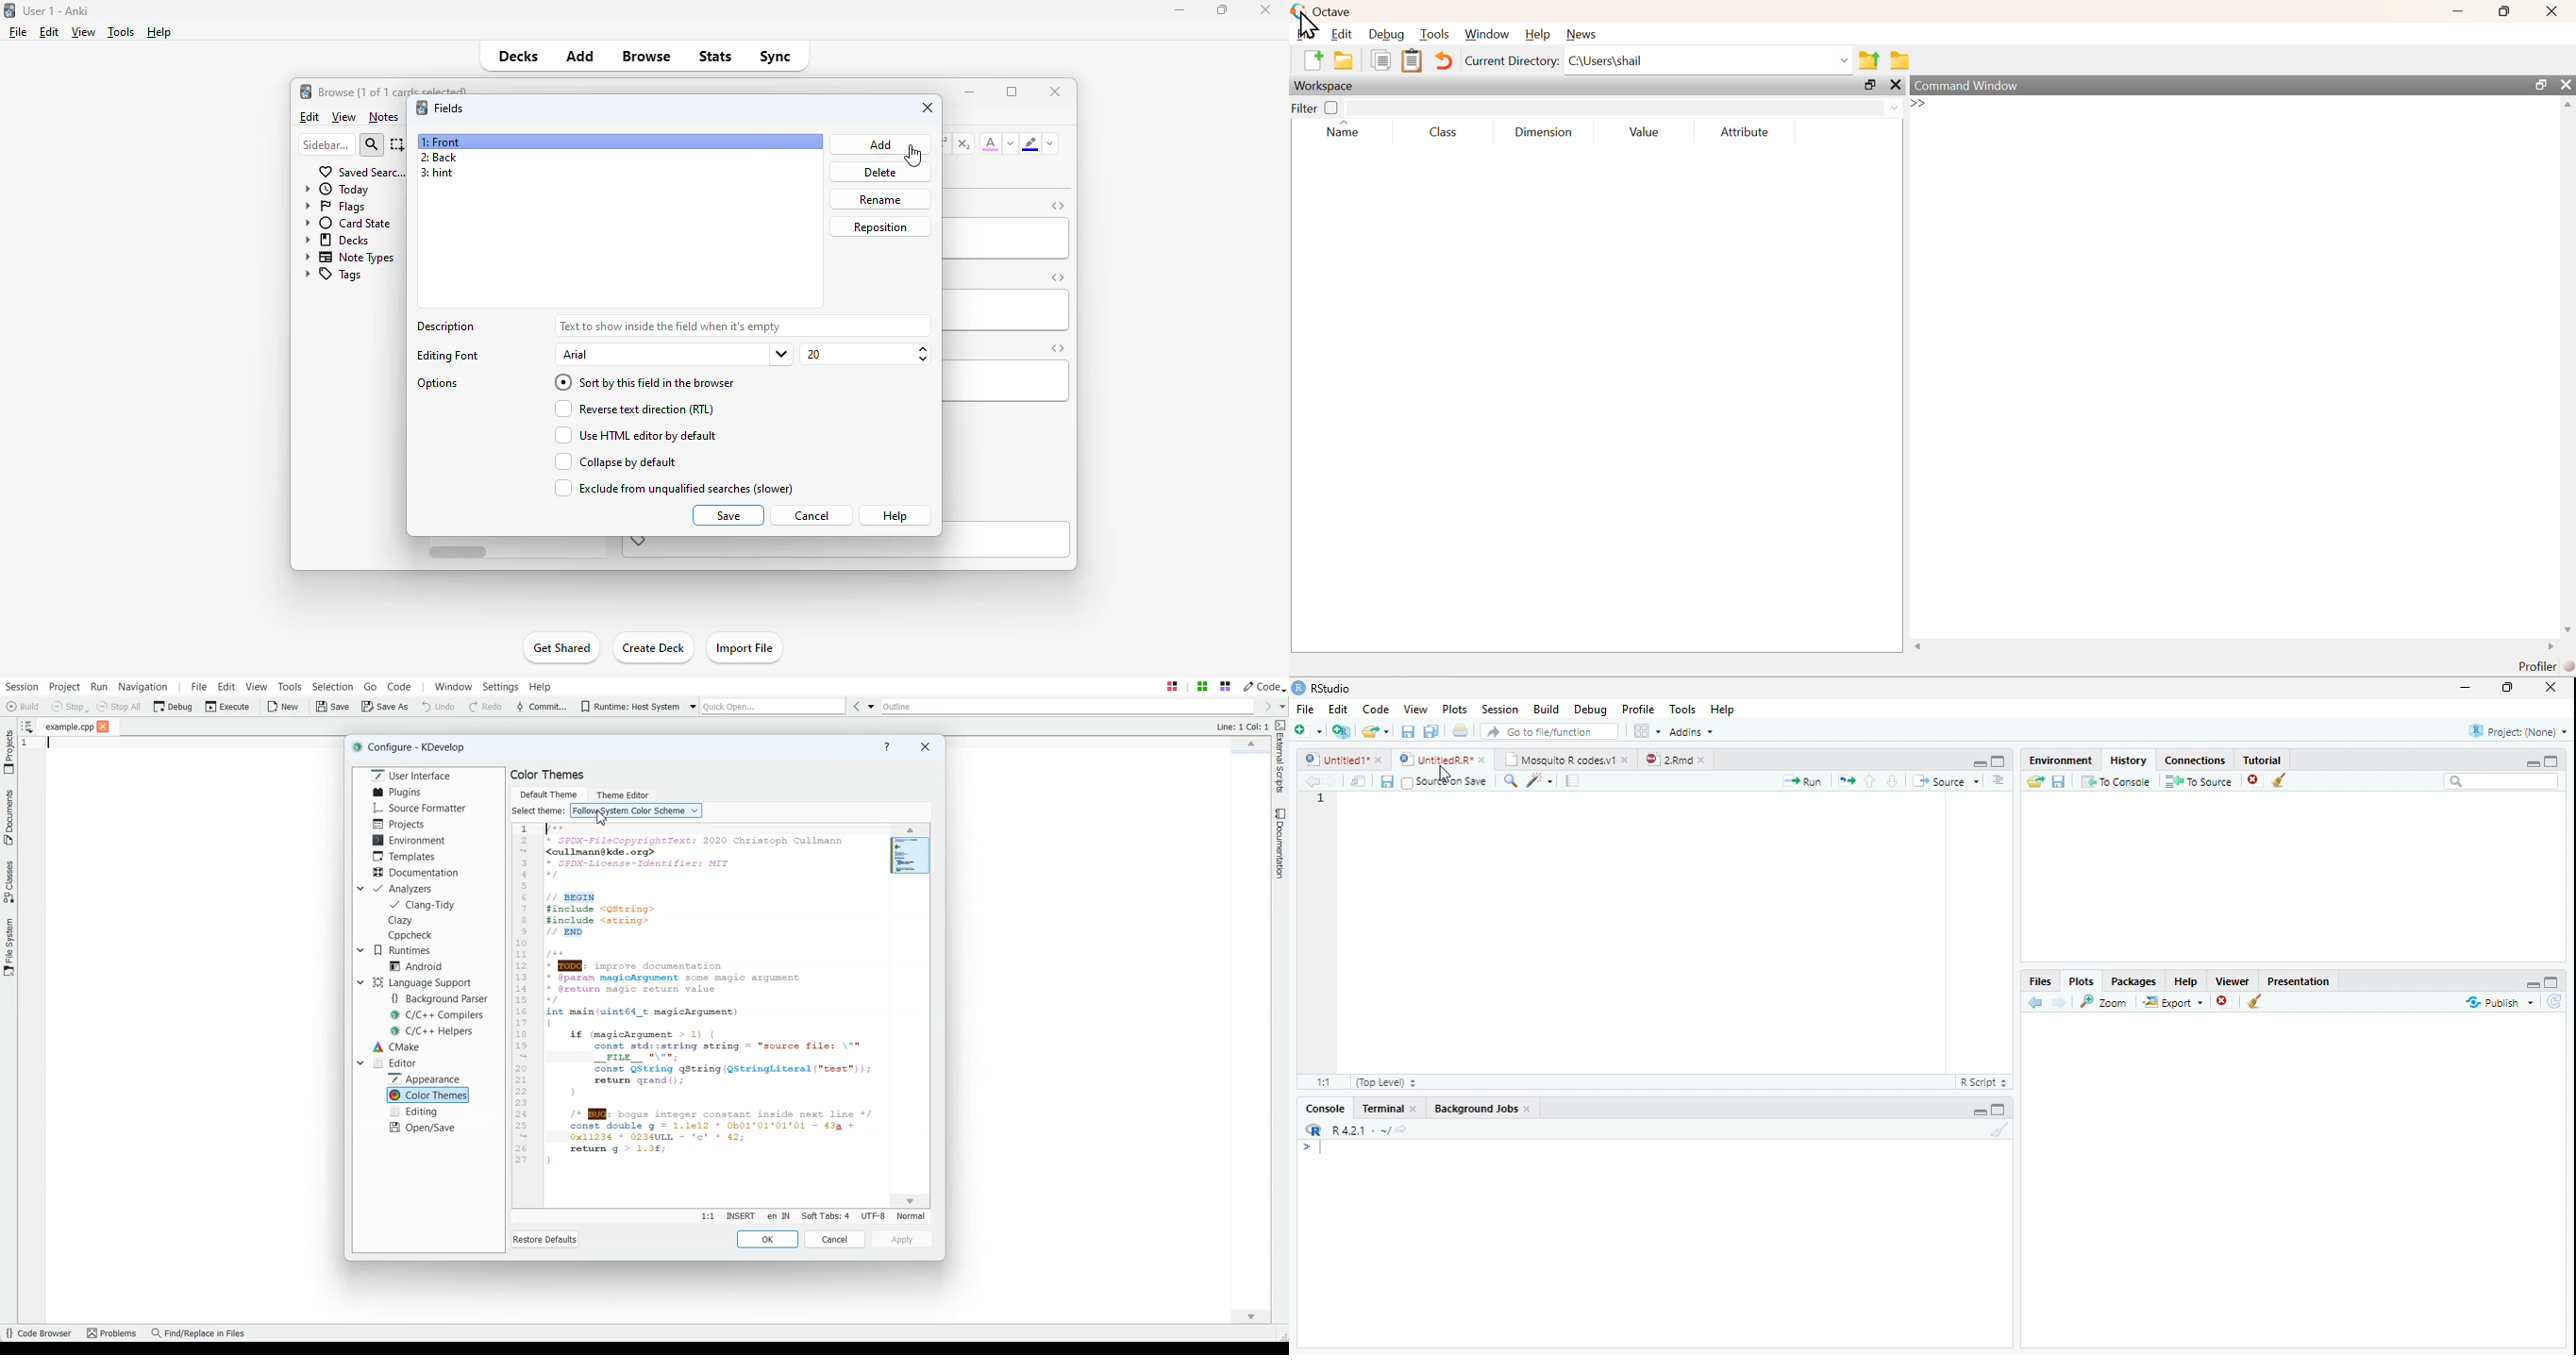 The width and height of the screenshot is (2576, 1372). I want to click on Save current file, so click(1408, 731).